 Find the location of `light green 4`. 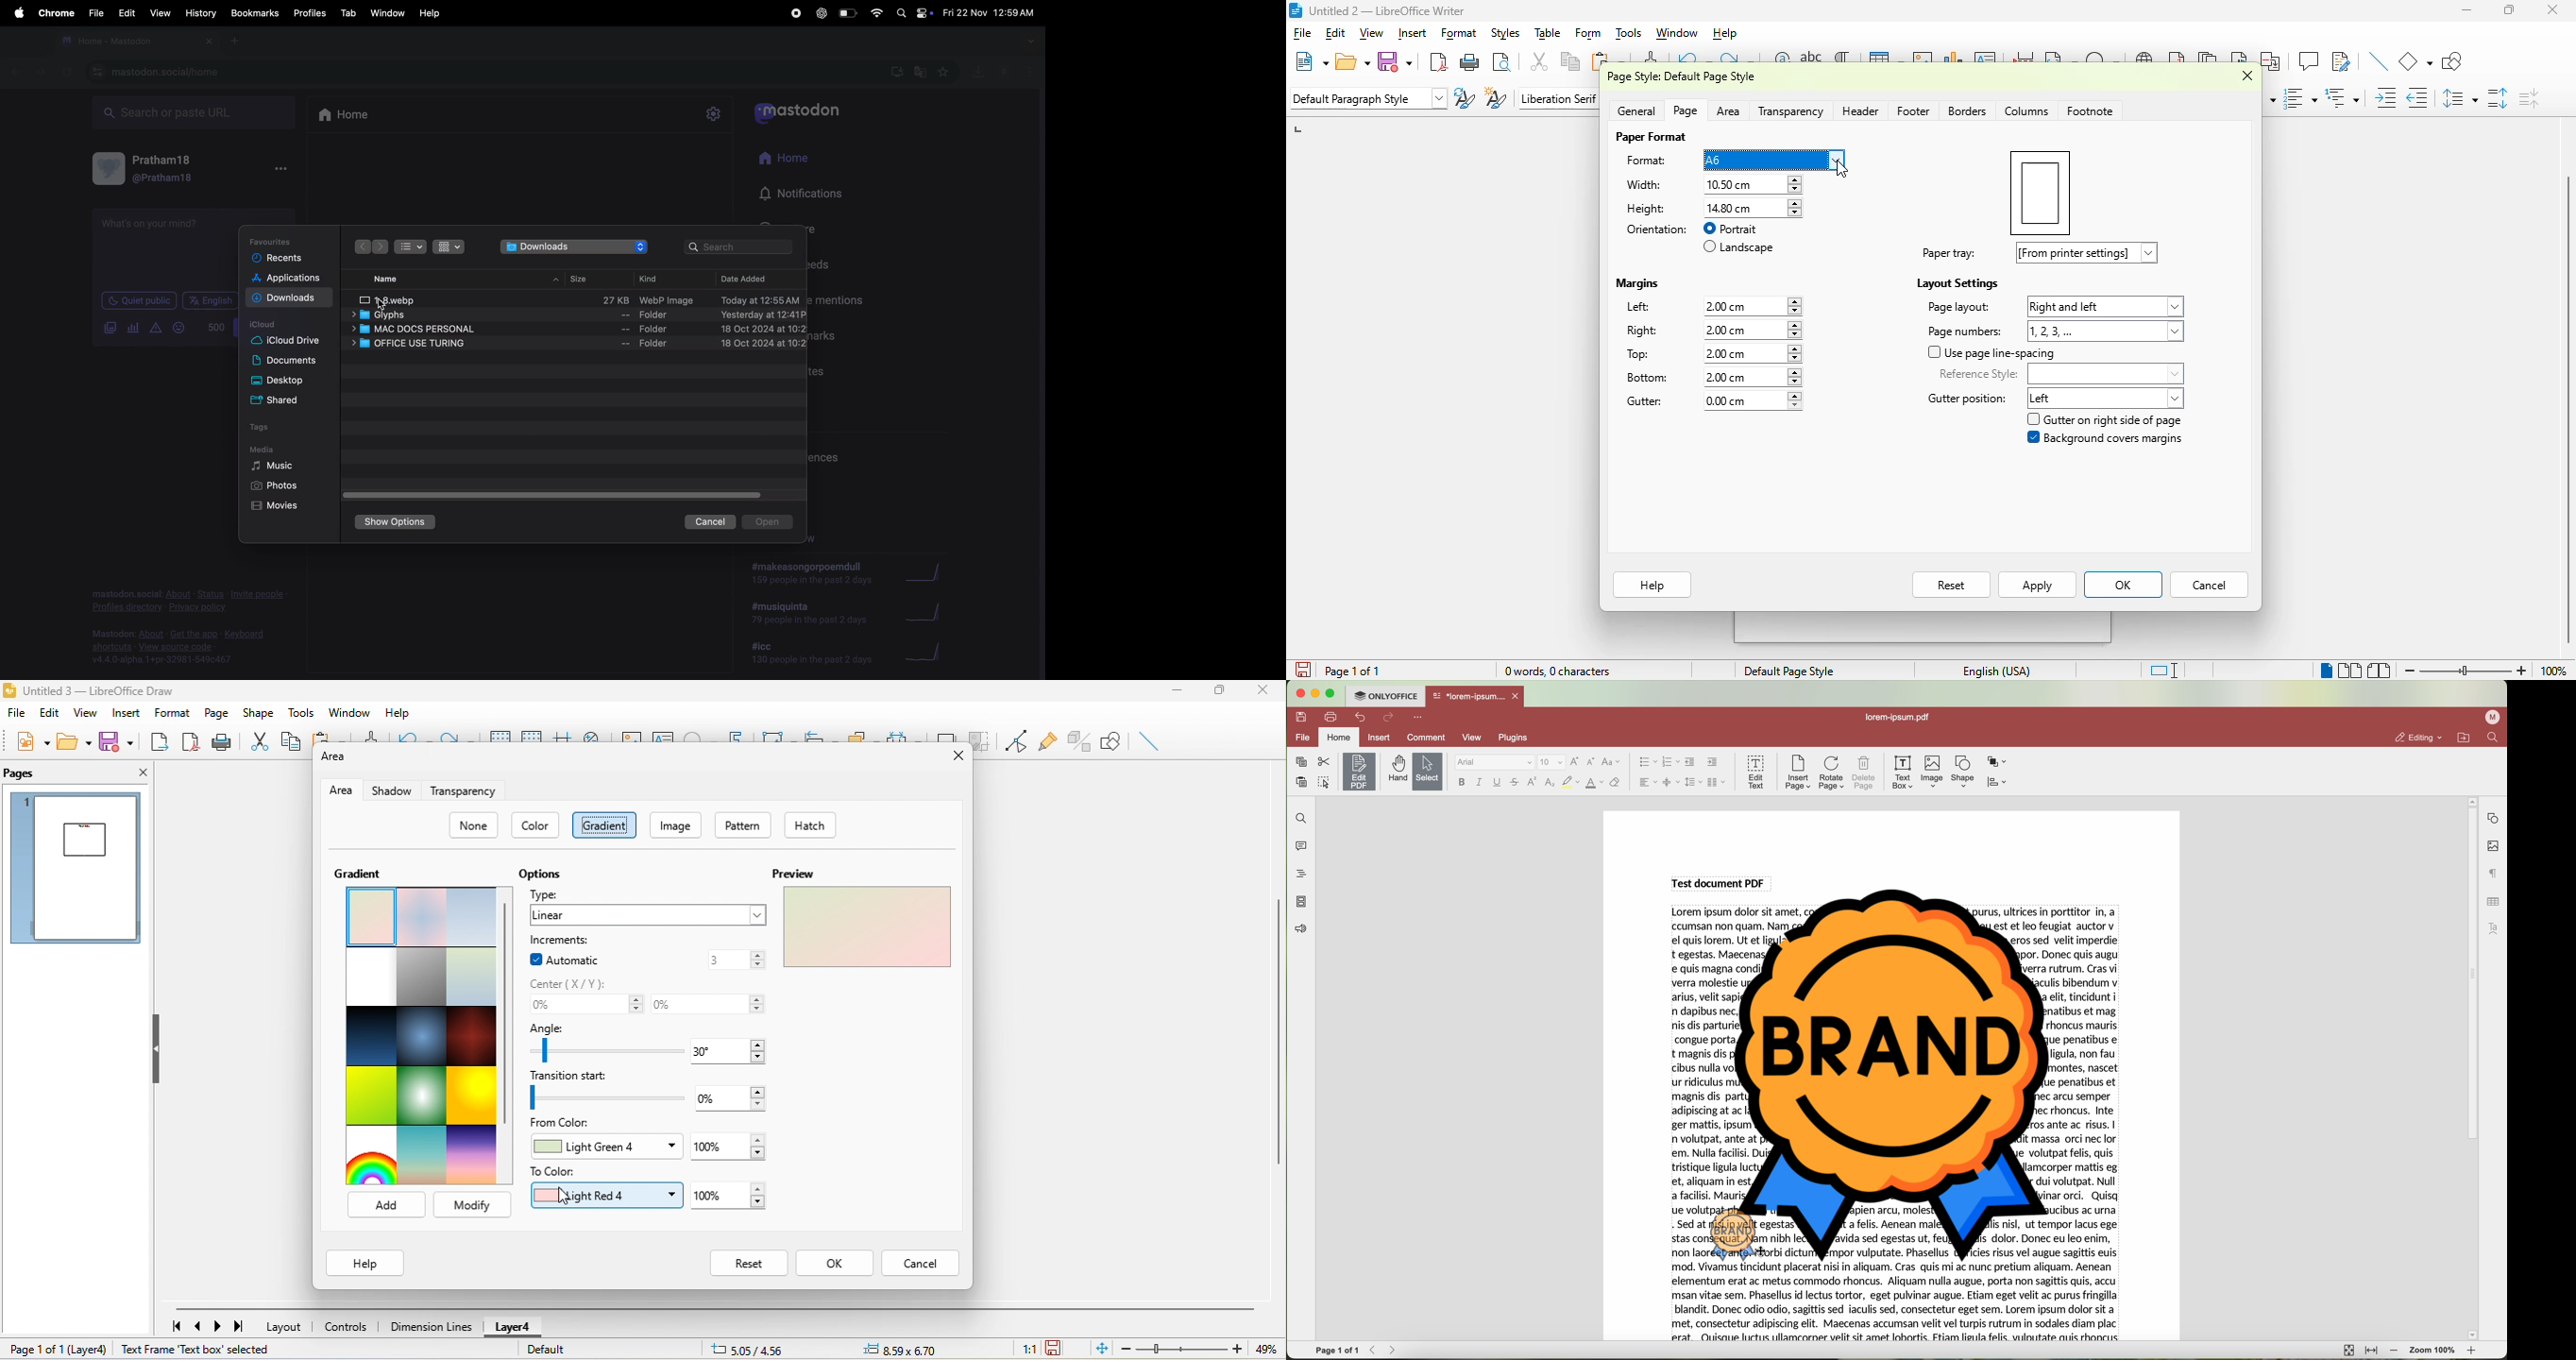

light green 4 is located at coordinates (605, 1149).